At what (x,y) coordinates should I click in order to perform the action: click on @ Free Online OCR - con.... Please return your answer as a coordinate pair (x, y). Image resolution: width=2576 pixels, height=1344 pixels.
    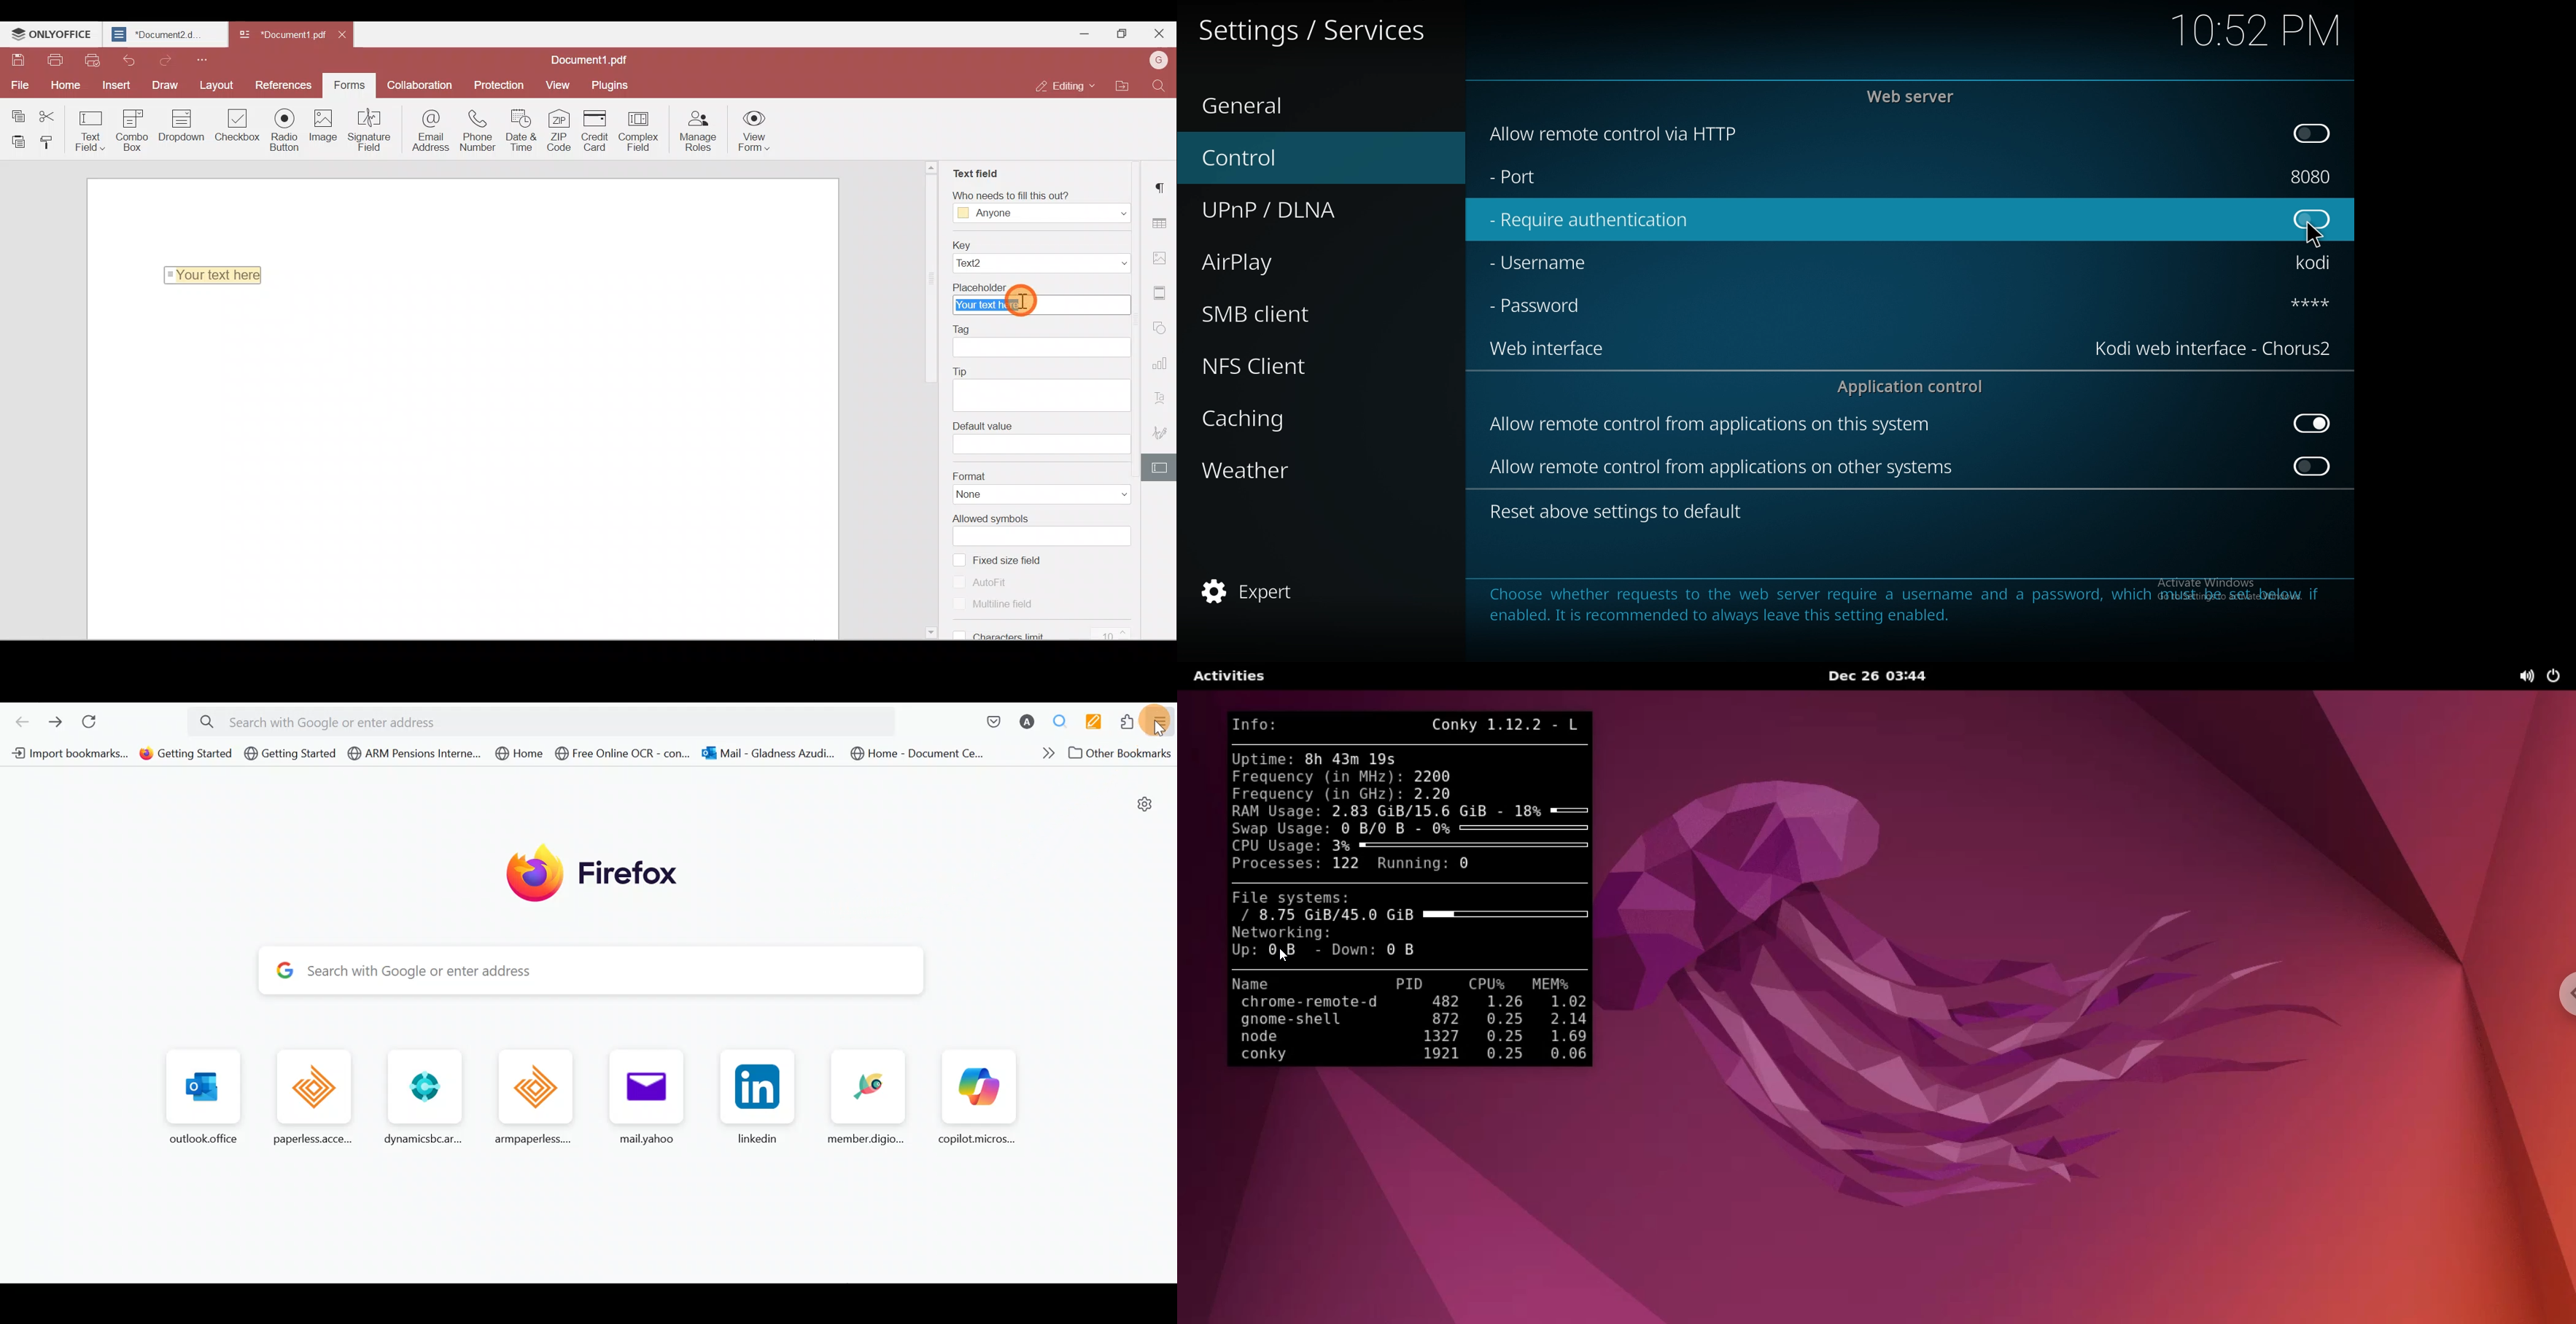
    Looking at the image, I should click on (625, 755).